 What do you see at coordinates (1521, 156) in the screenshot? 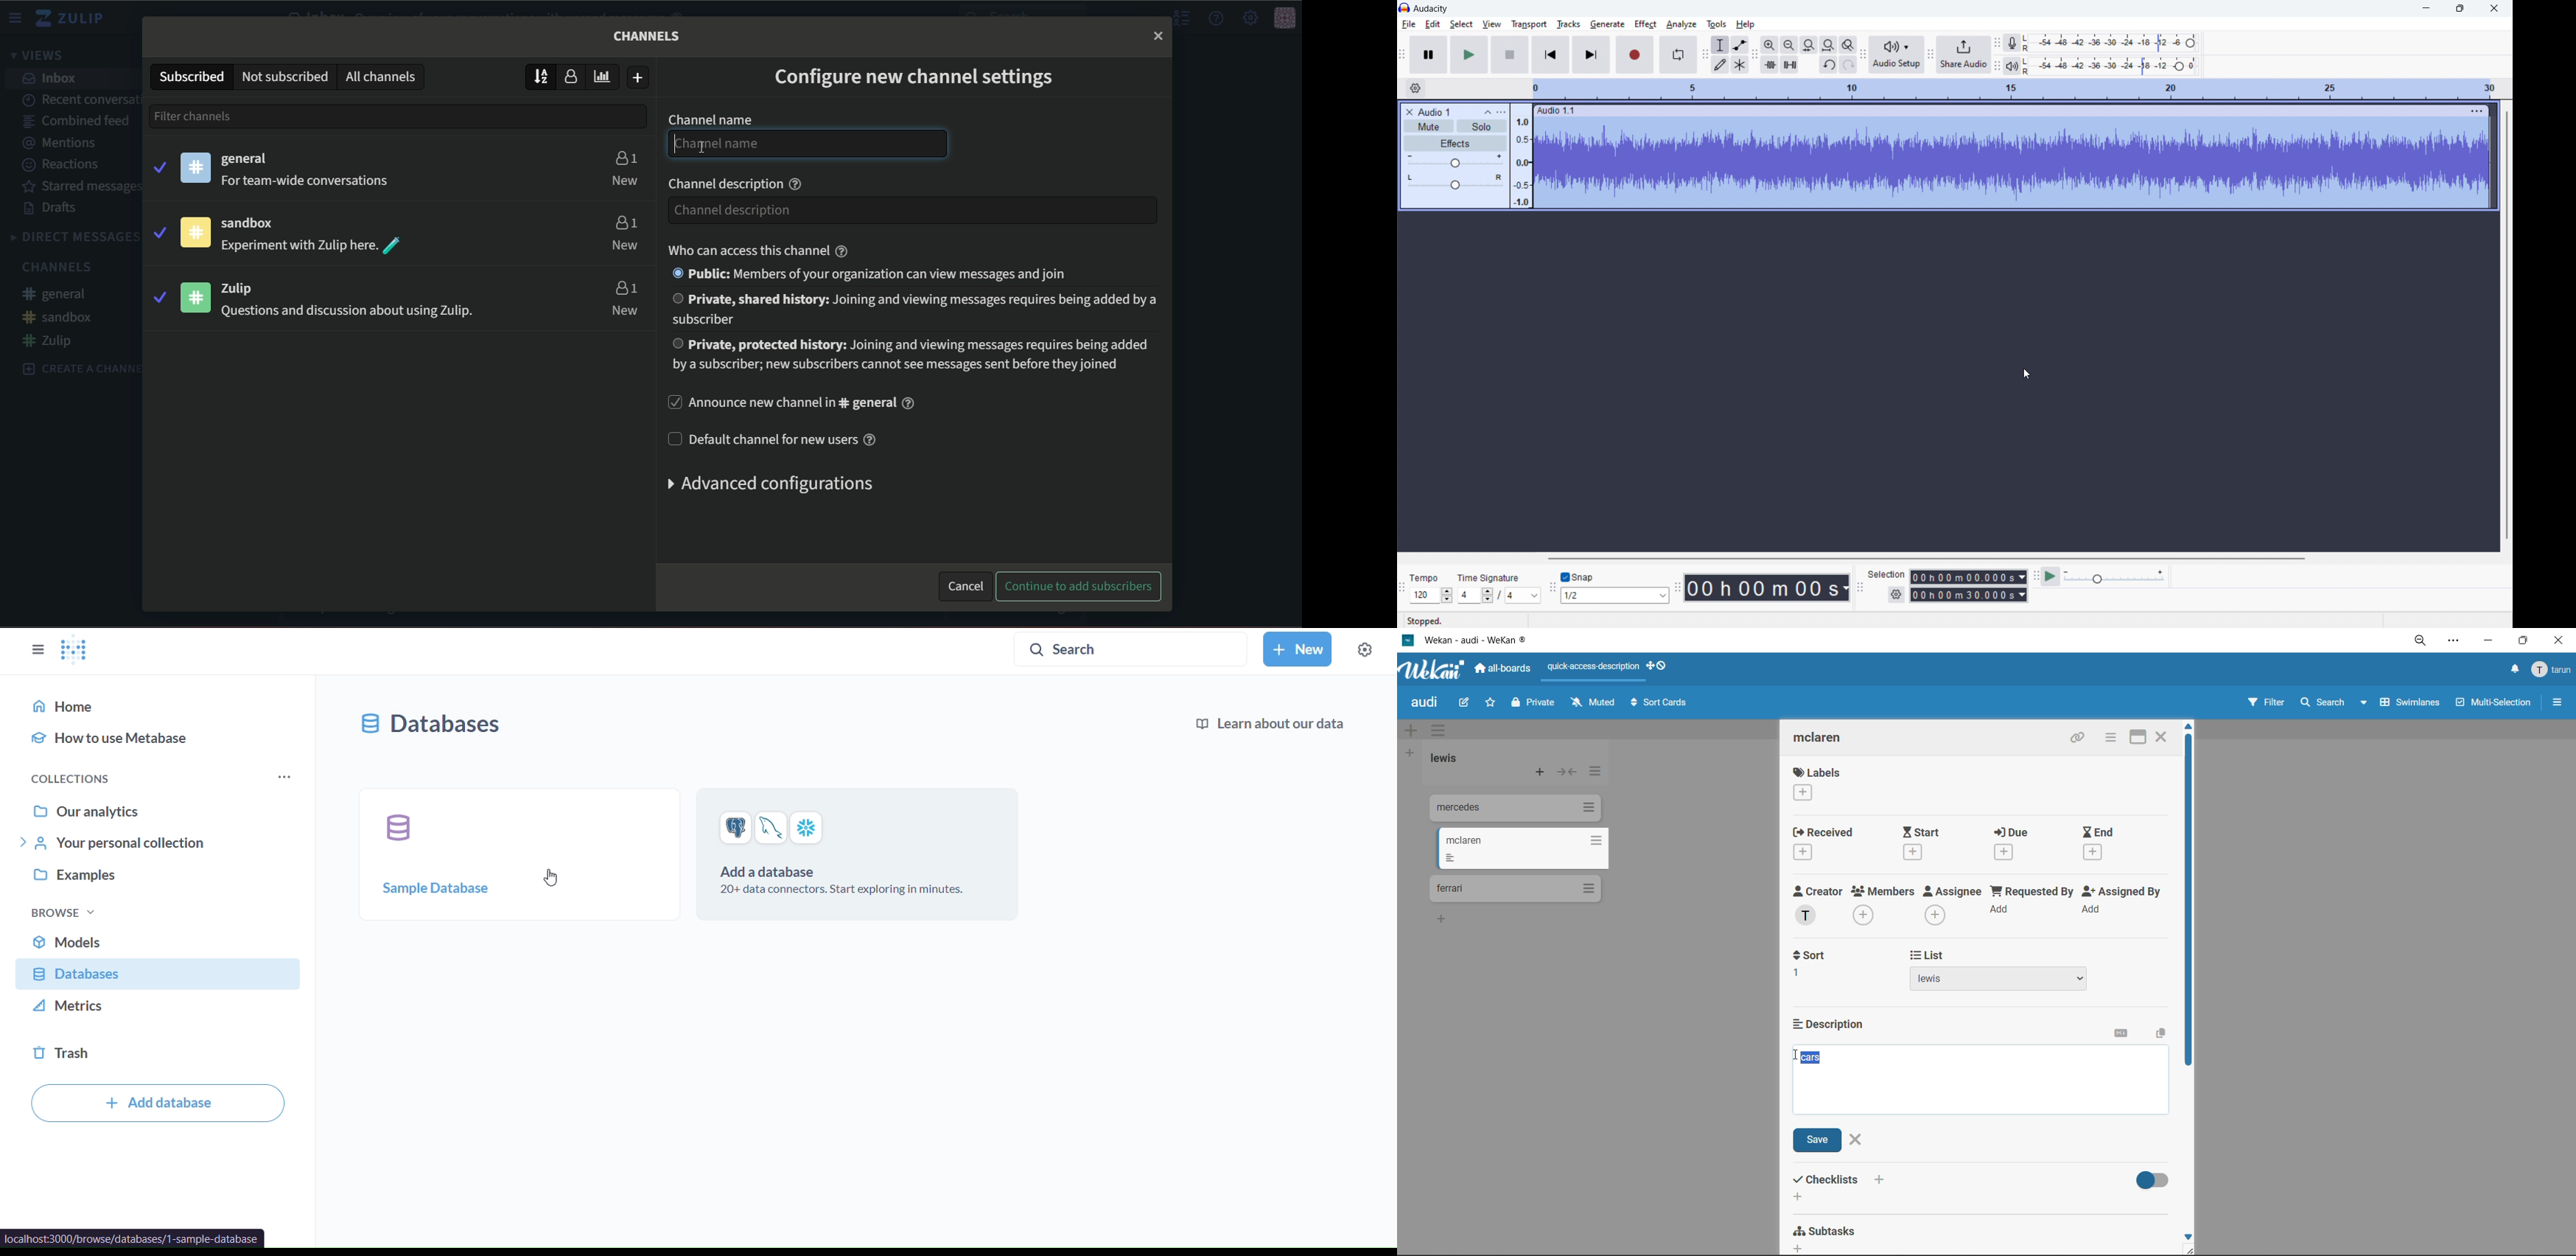
I see `amplitude` at bounding box center [1521, 156].